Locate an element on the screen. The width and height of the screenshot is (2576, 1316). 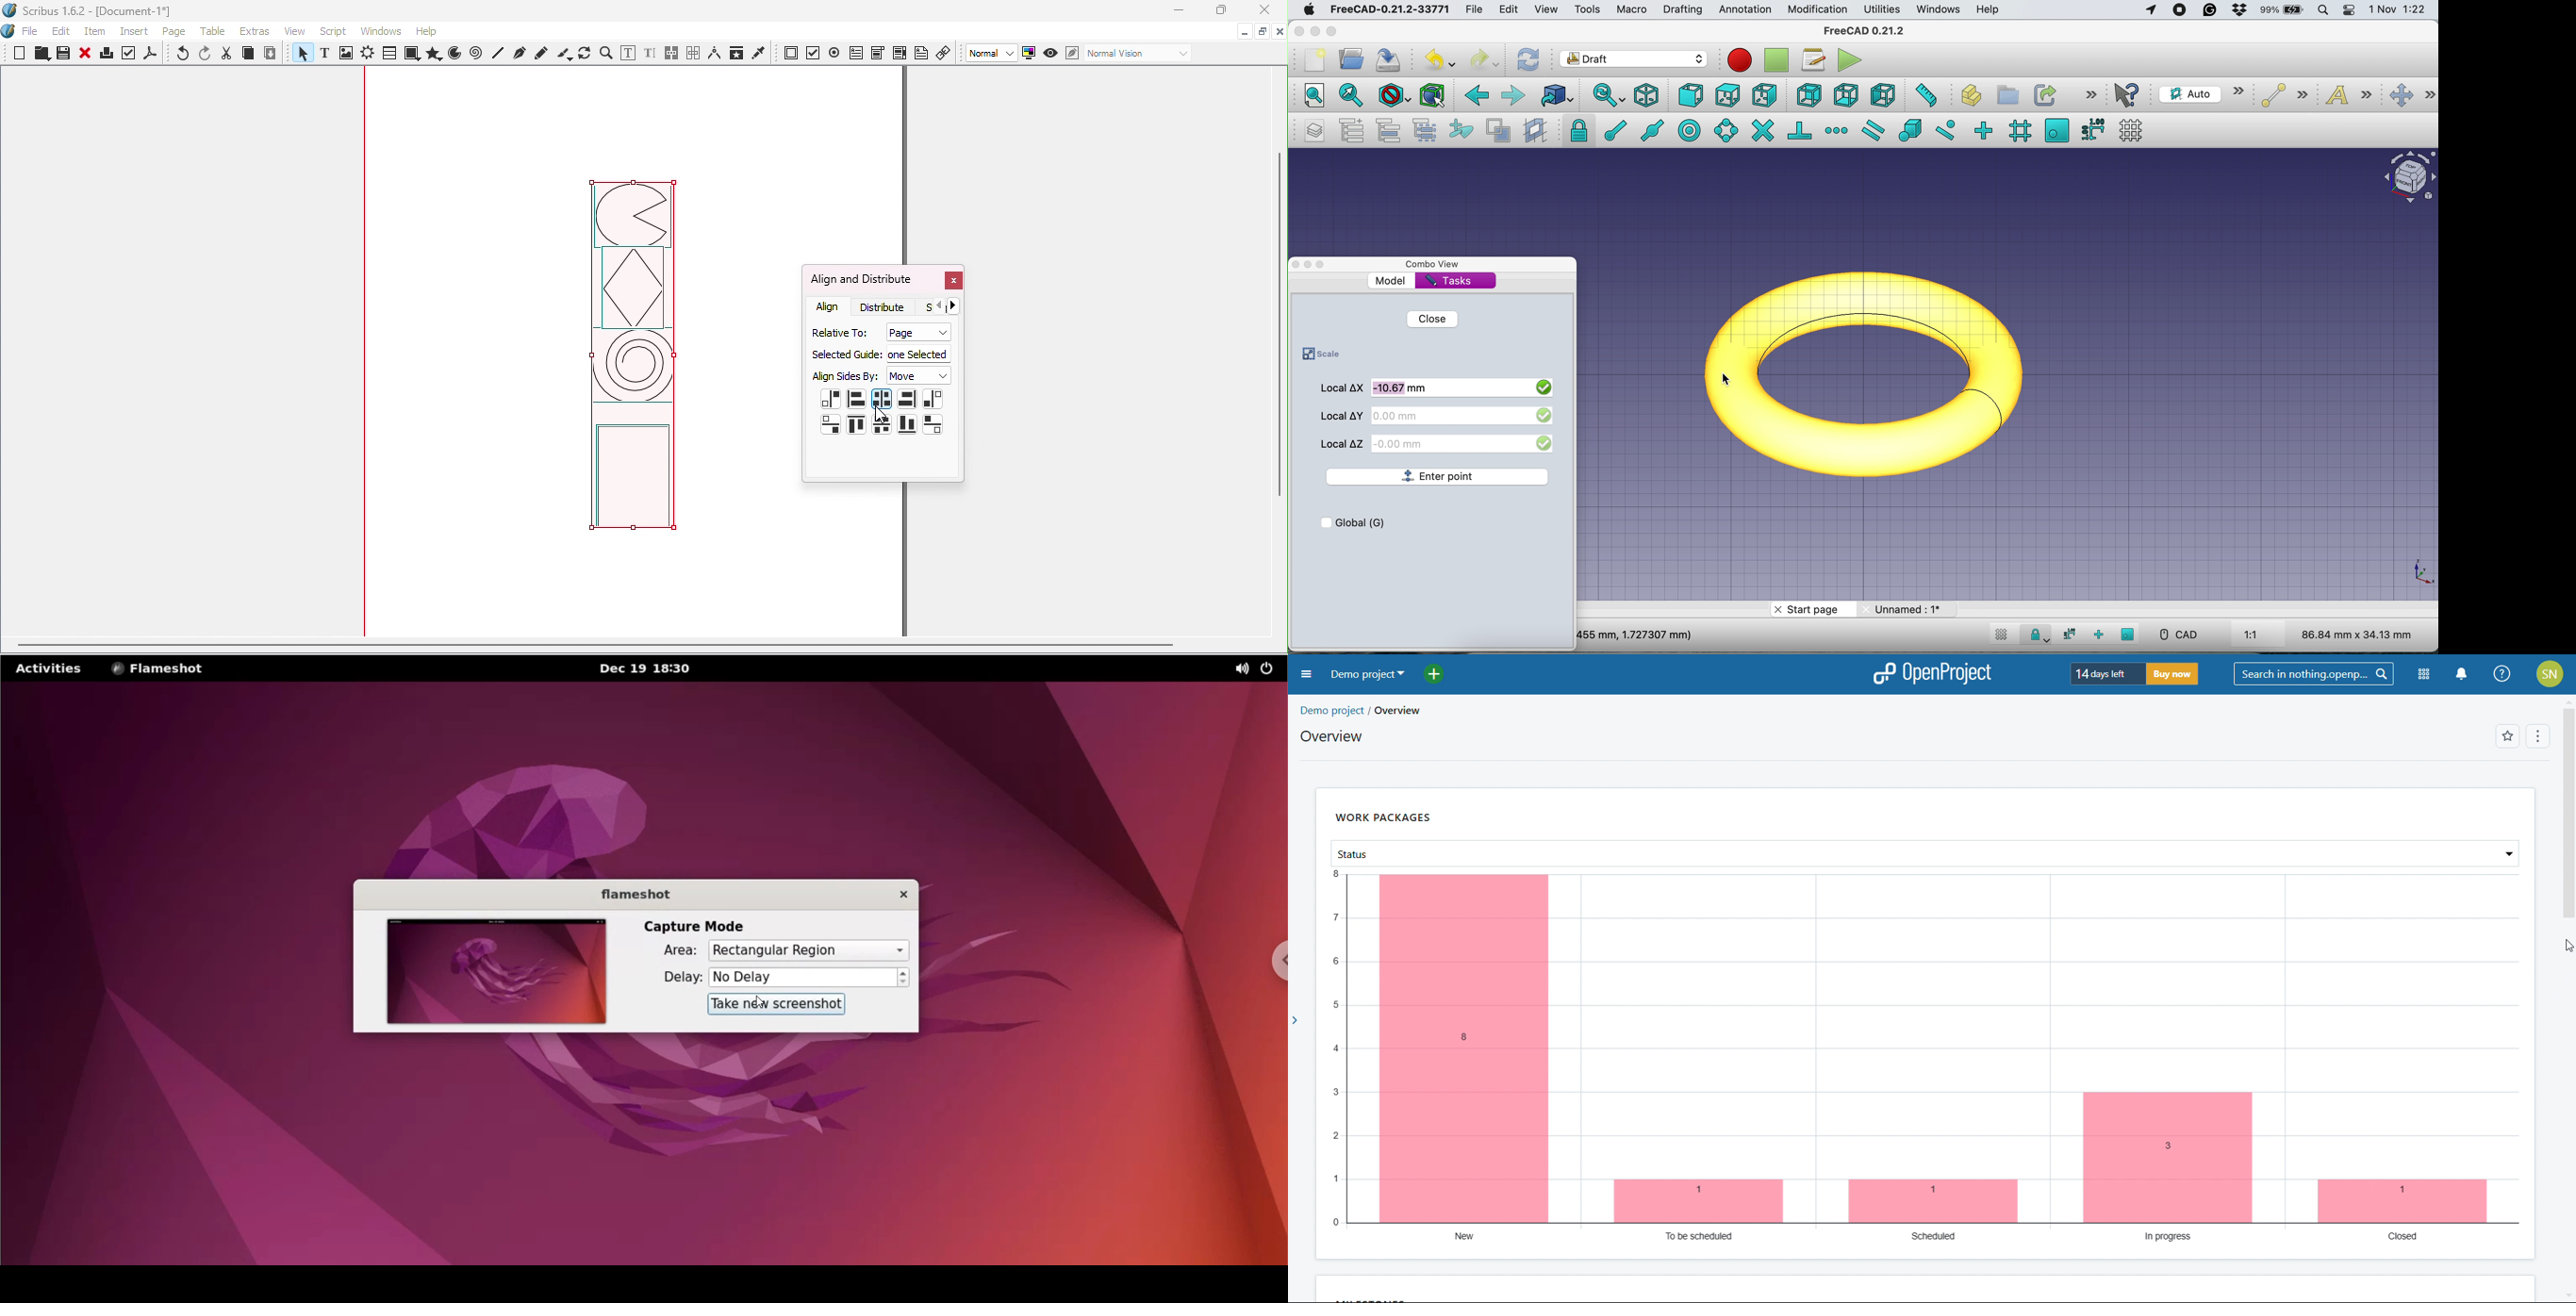
line is located at coordinates (2282, 96).